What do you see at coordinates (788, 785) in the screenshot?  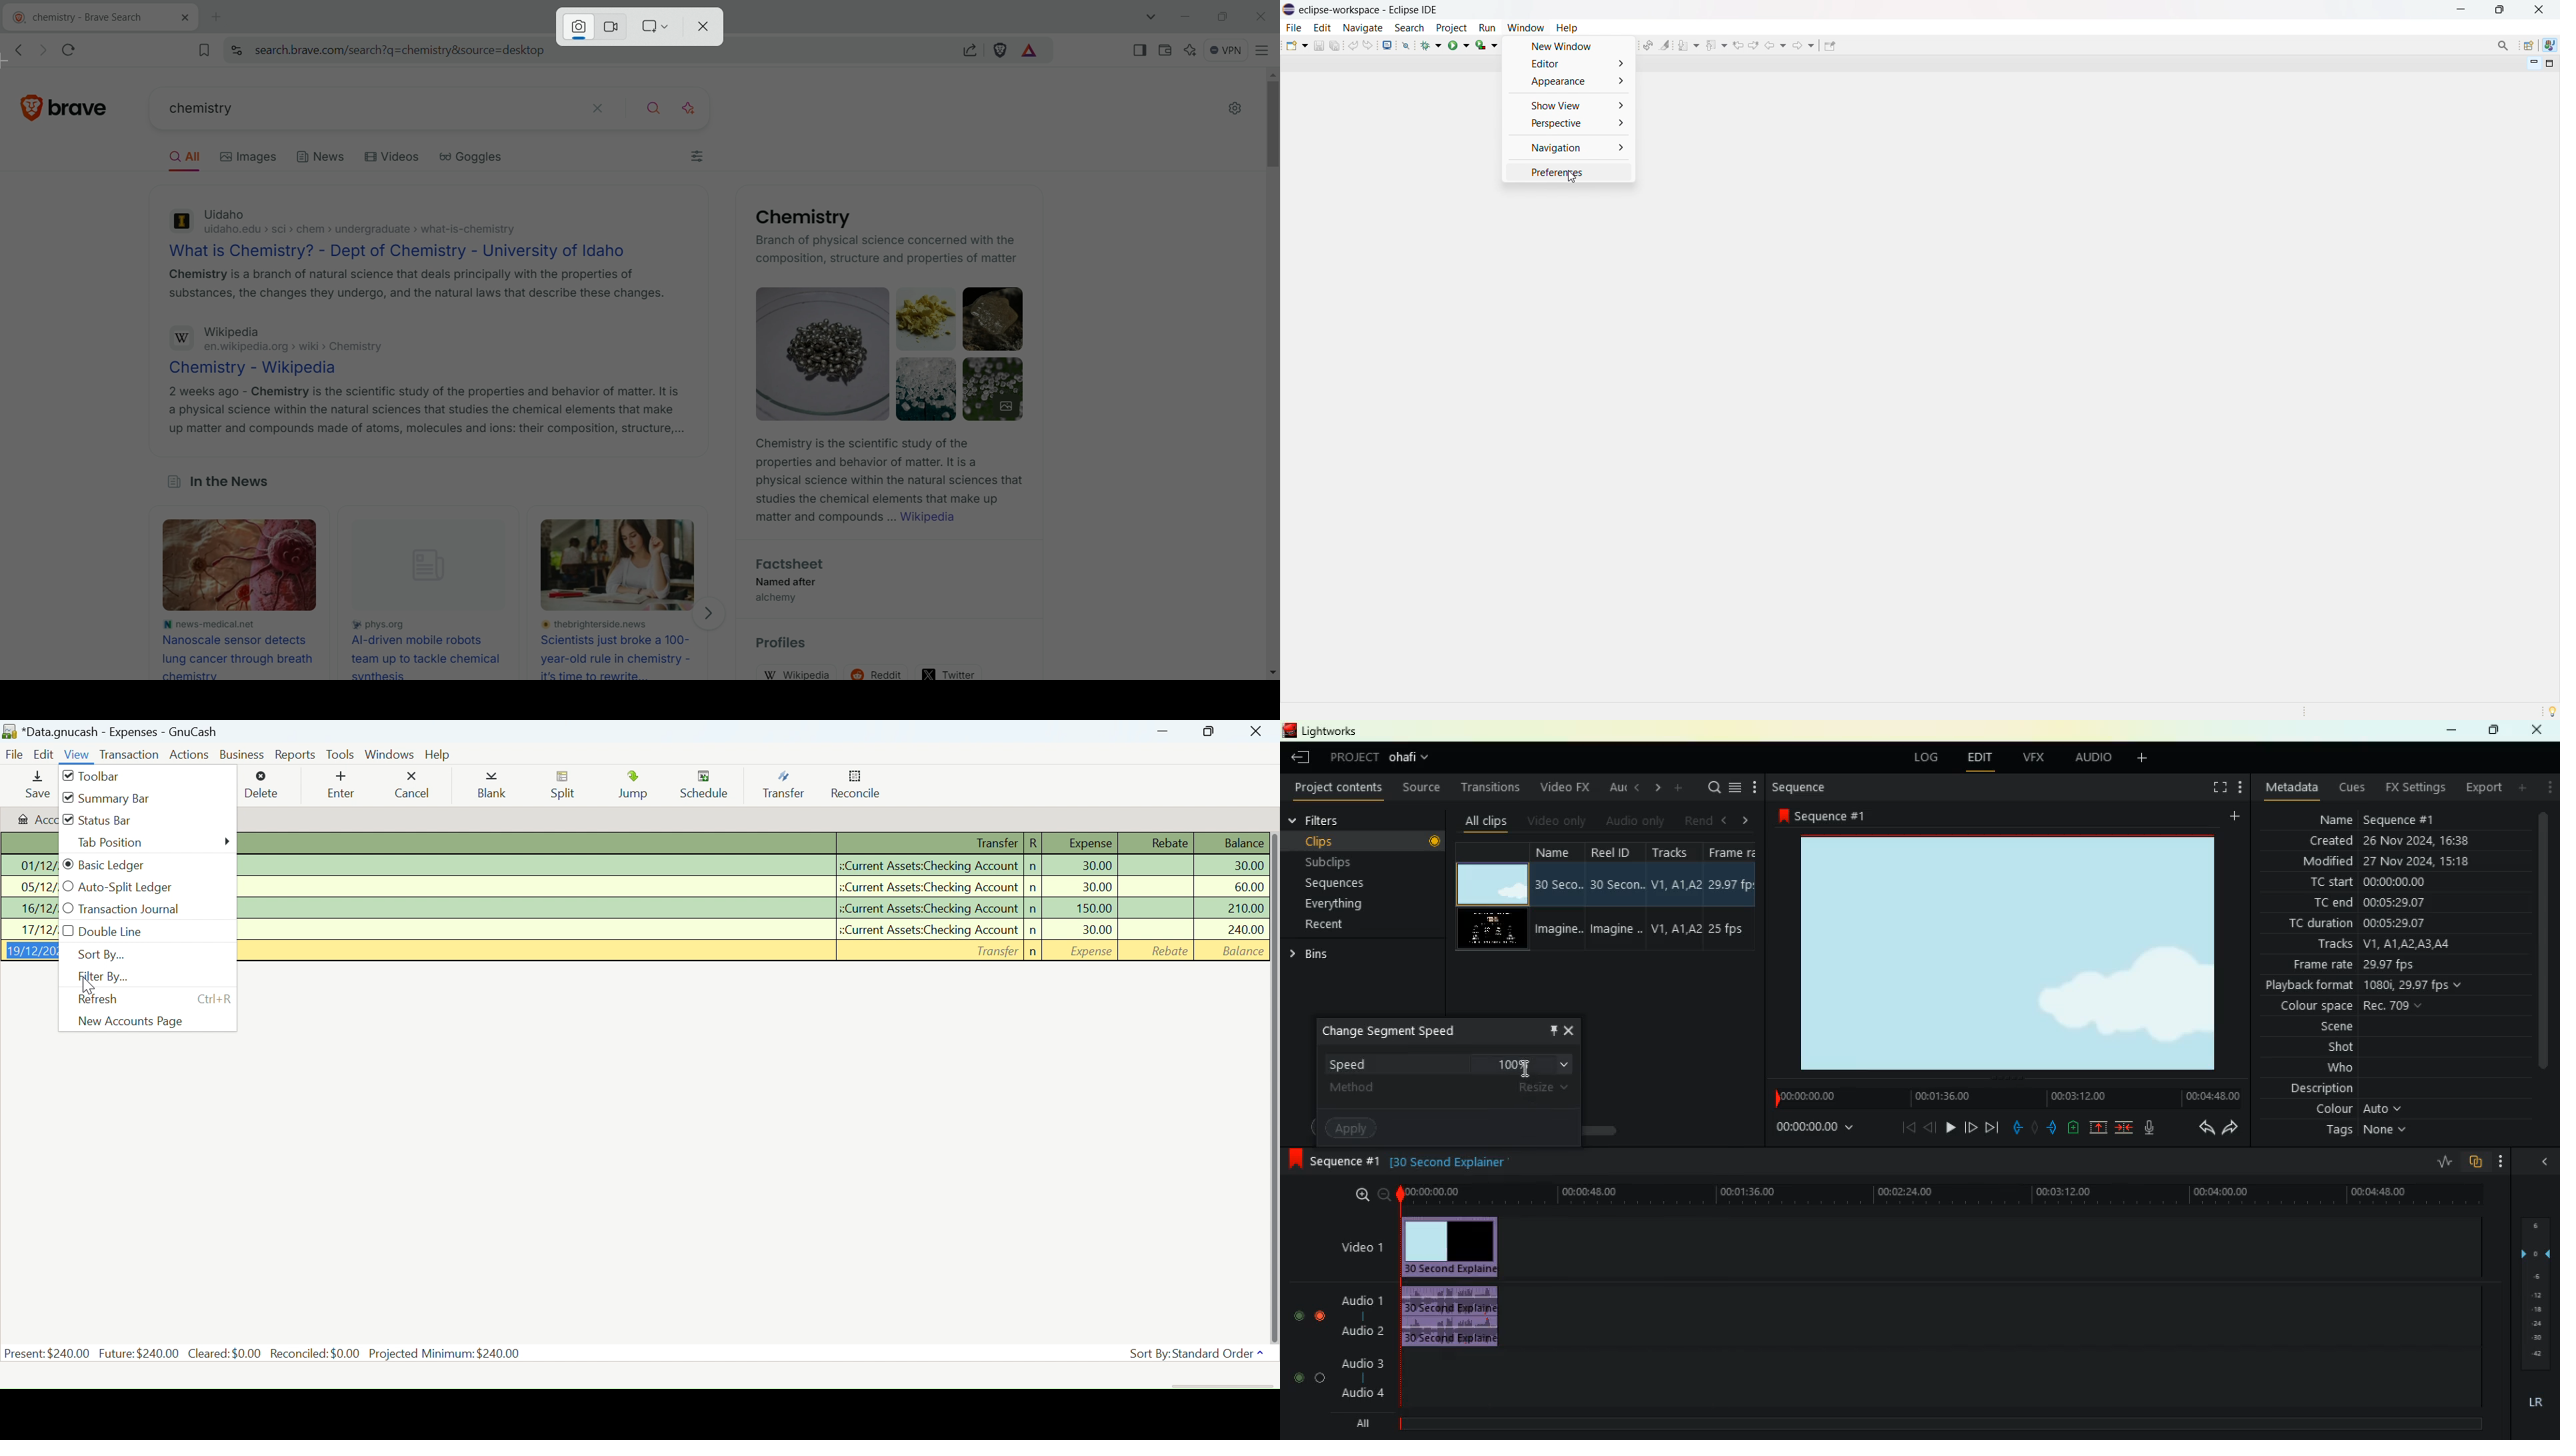 I see `Transfer` at bounding box center [788, 785].